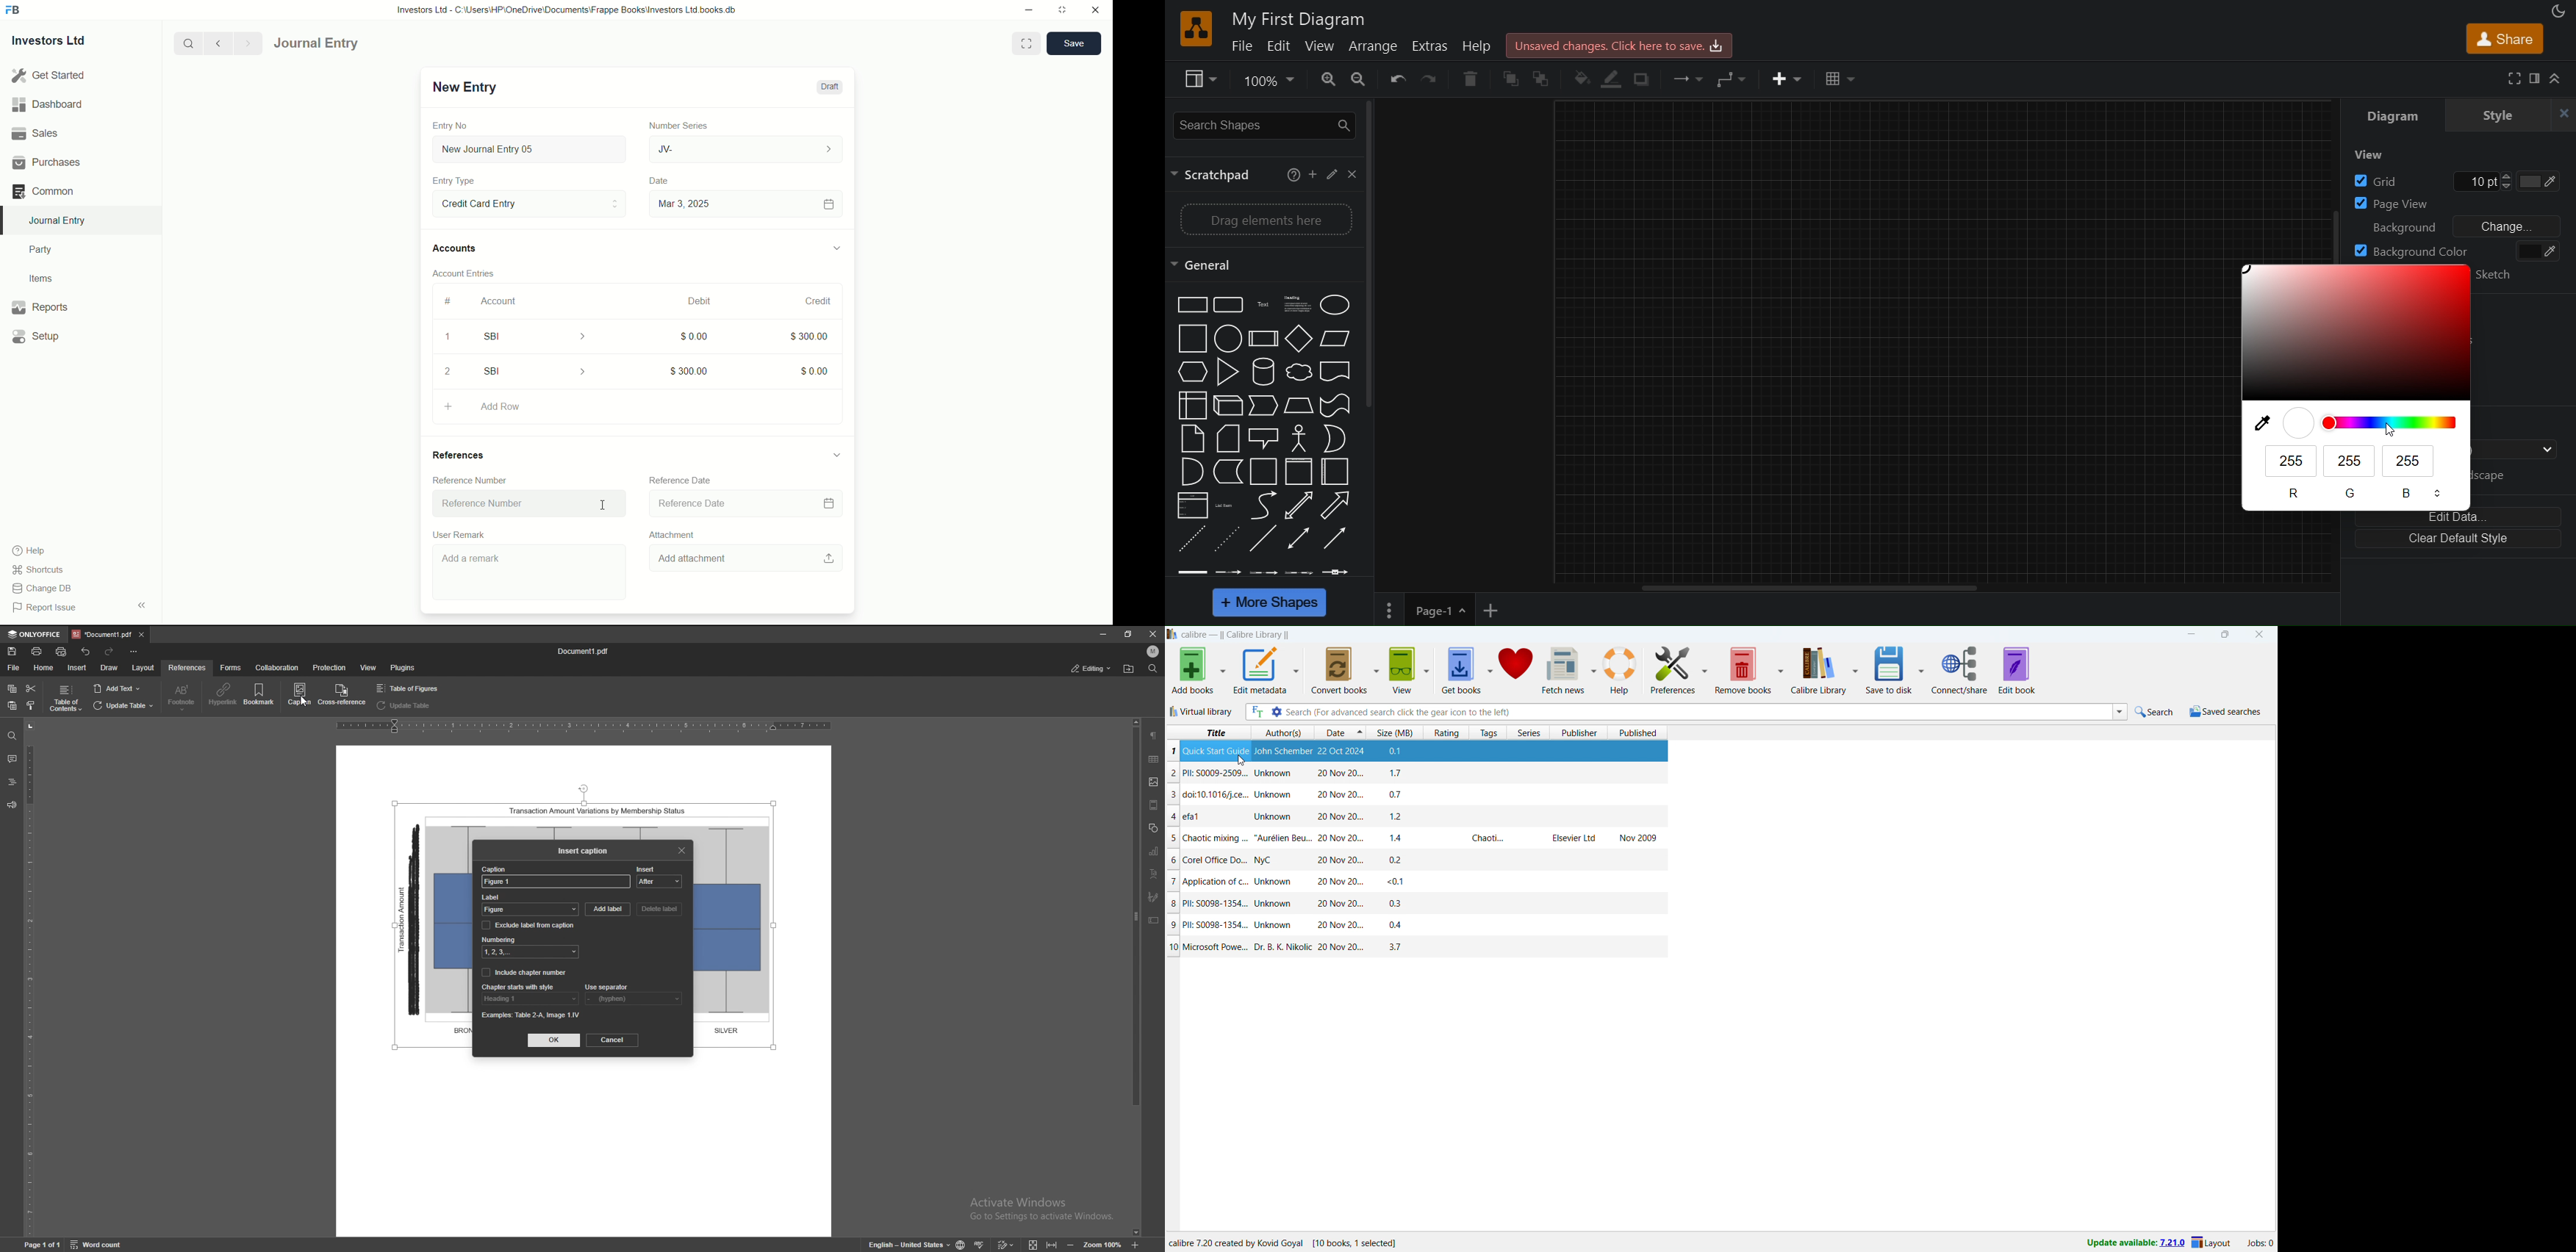  I want to click on general, so click(1207, 265).